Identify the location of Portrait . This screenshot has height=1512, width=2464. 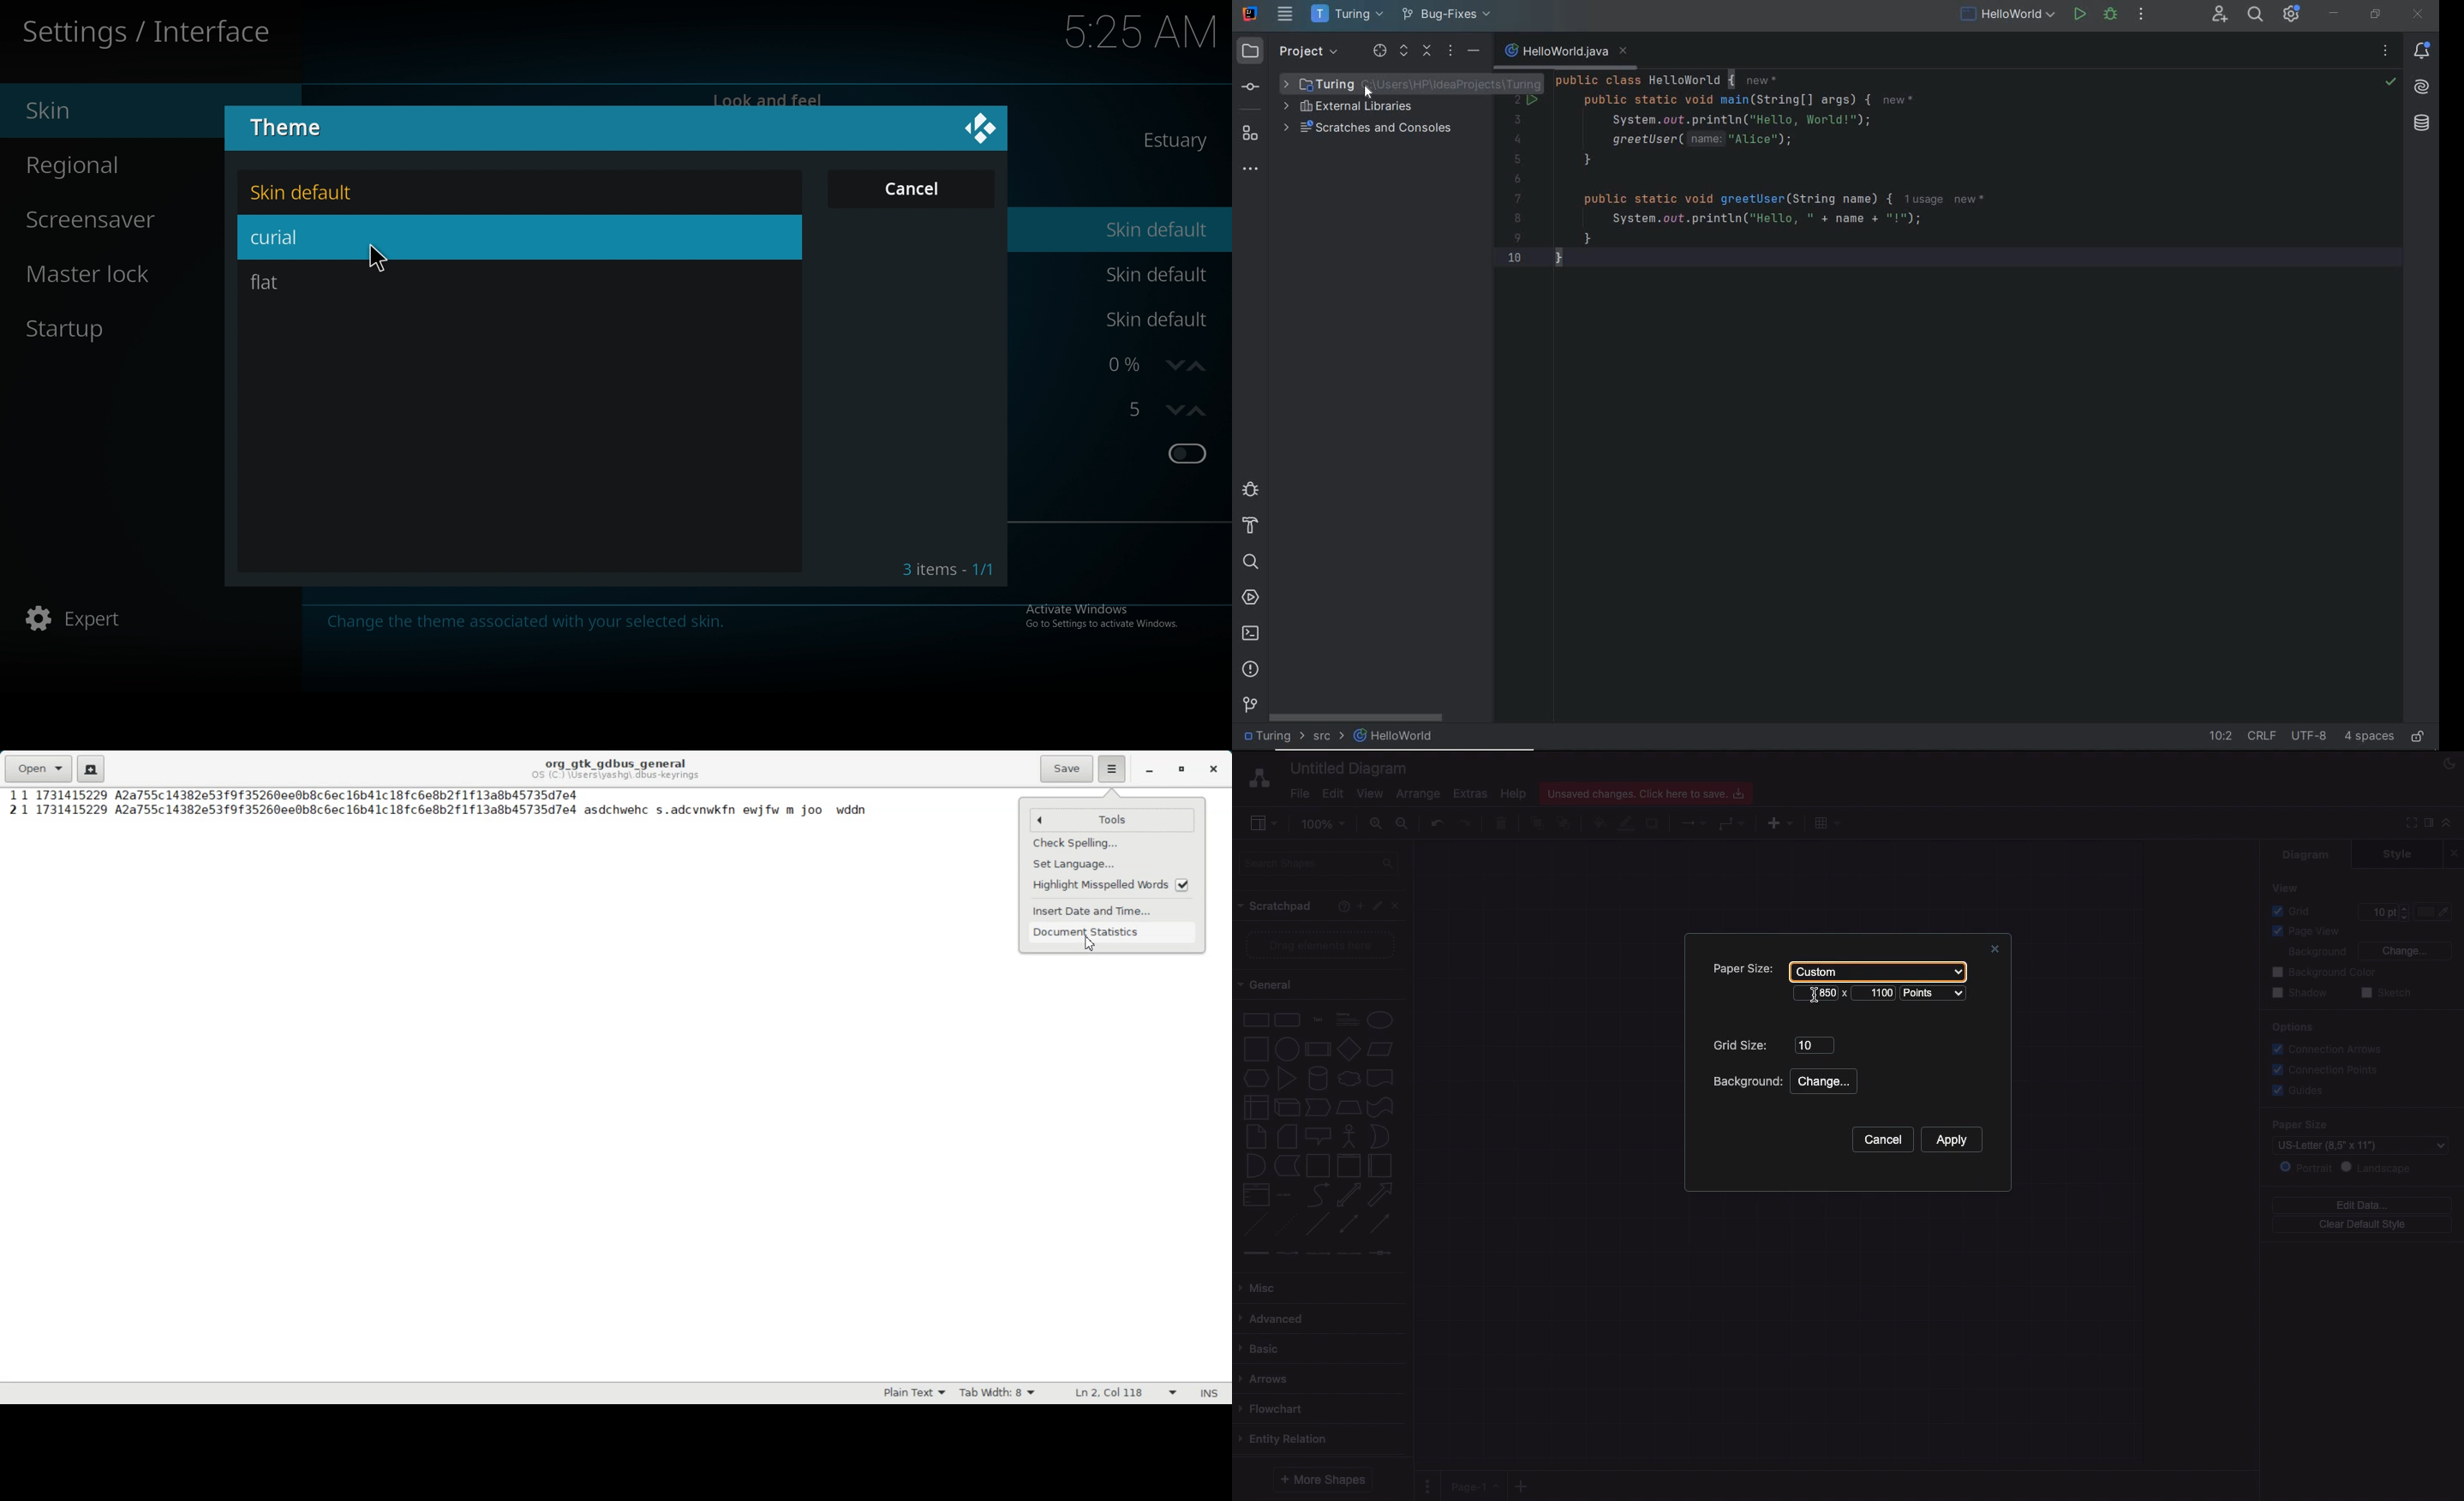
(2306, 1167).